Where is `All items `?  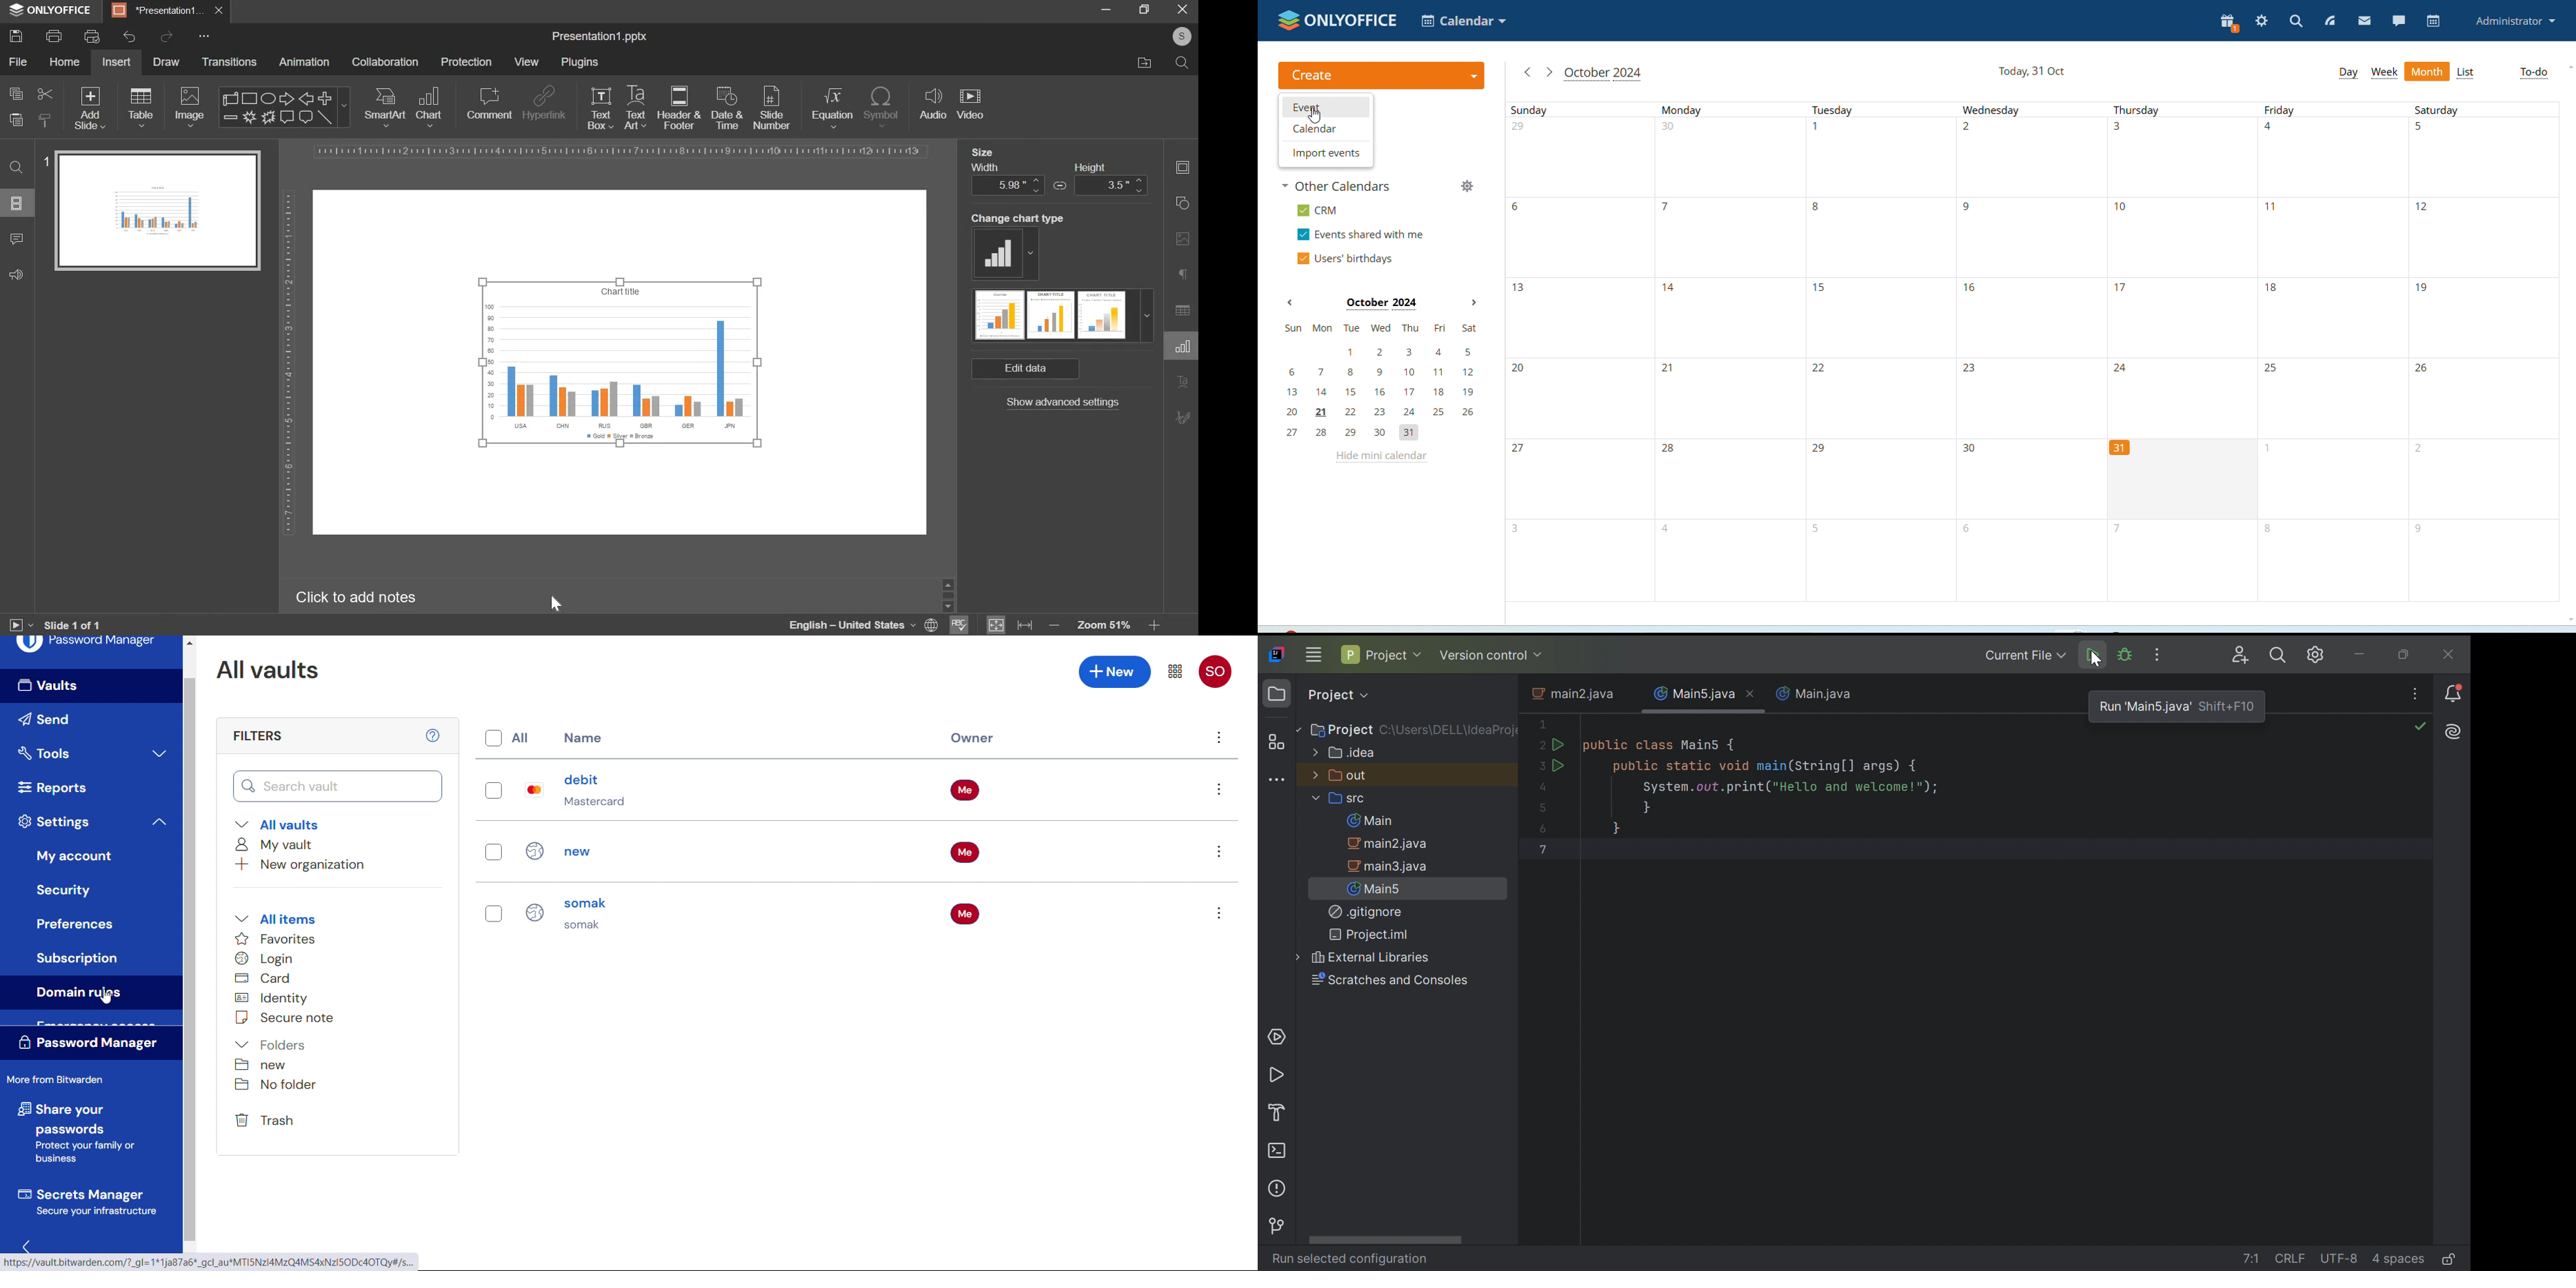 All items  is located at coordinates (275, 919).